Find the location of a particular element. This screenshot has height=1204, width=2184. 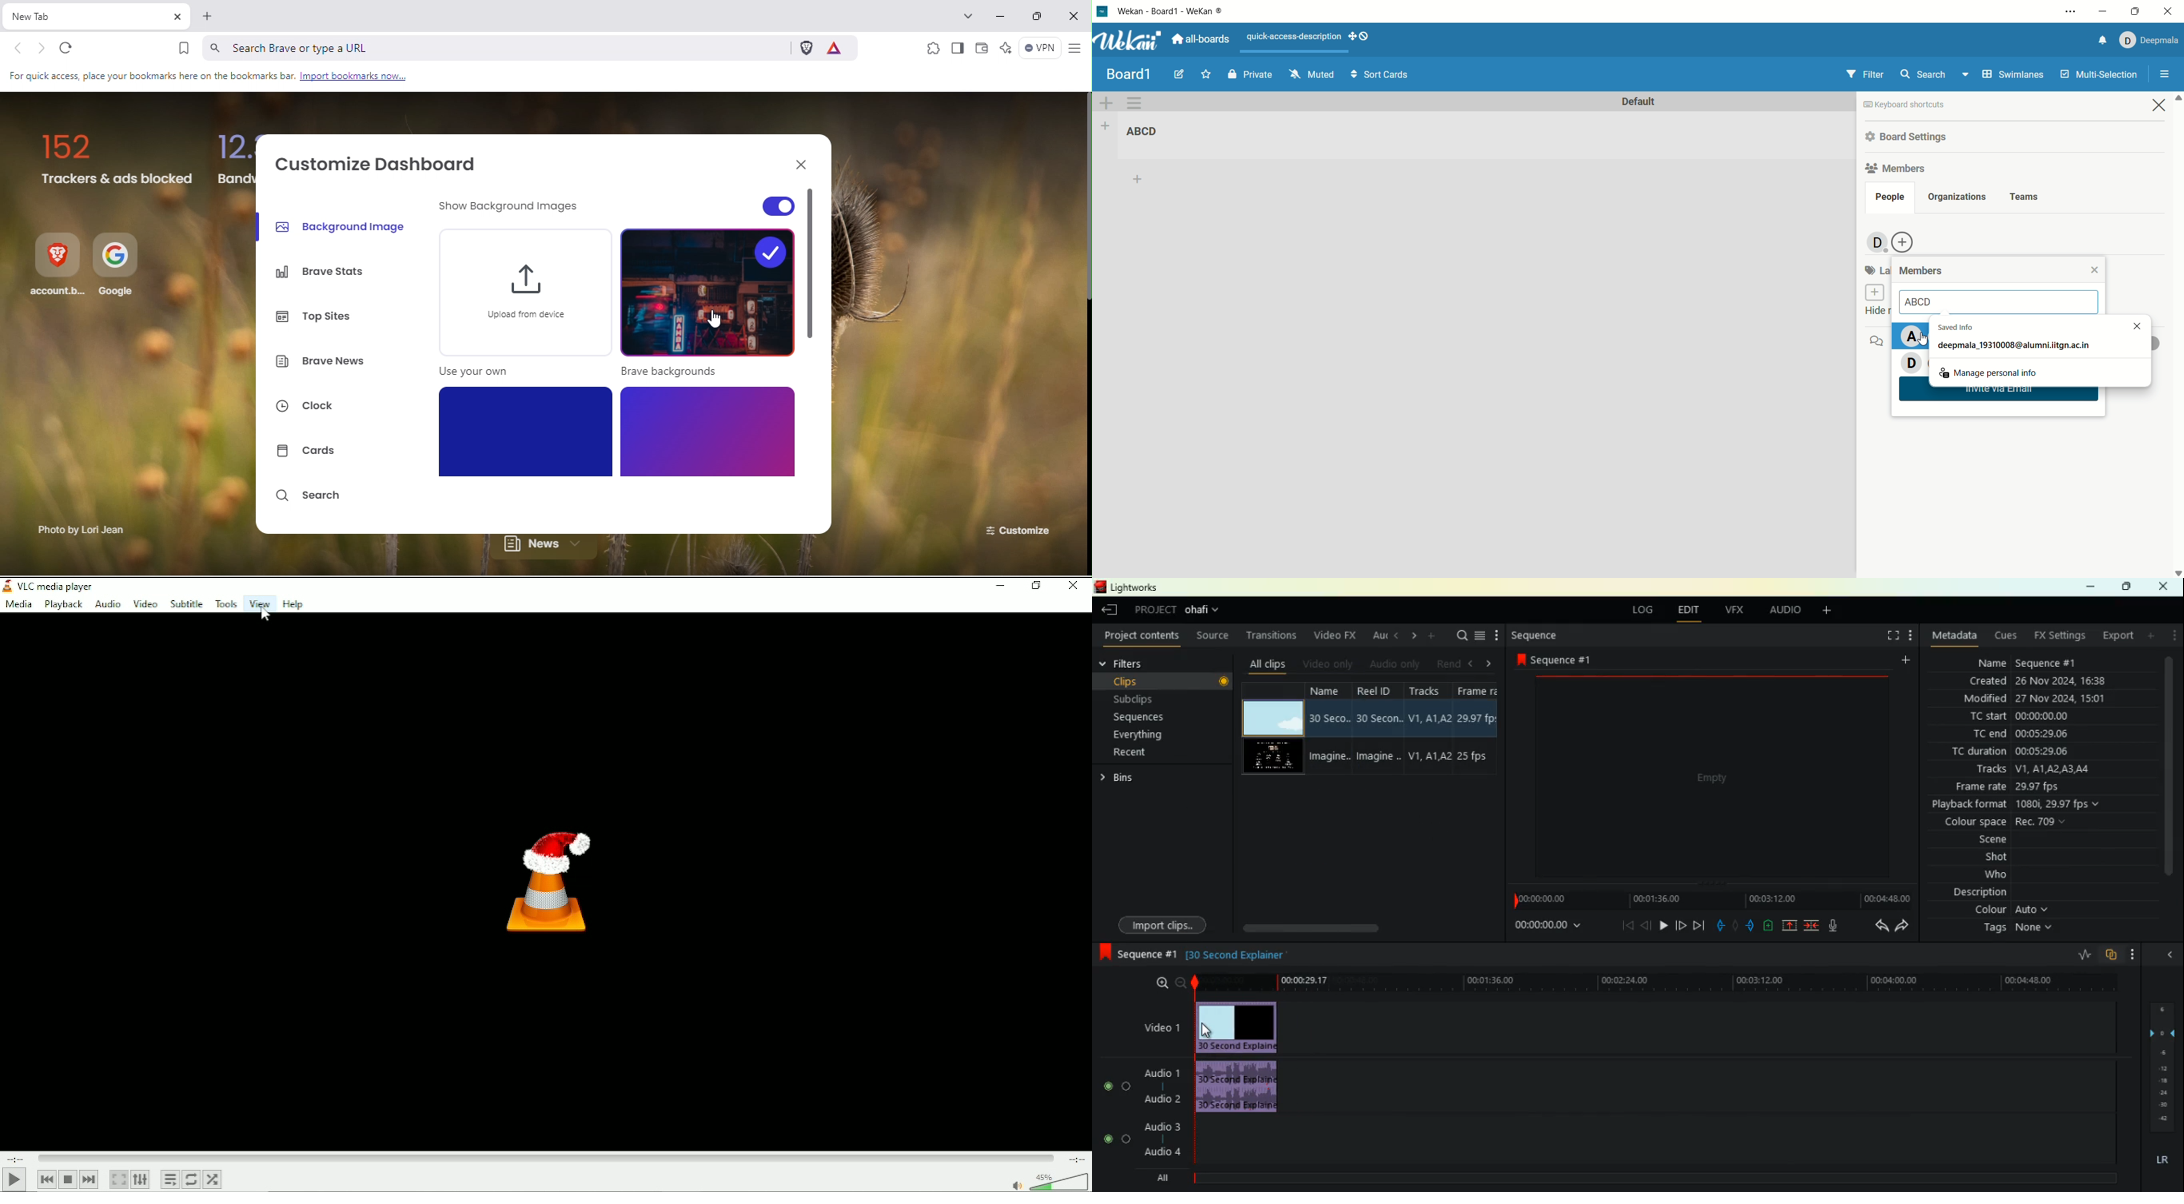

Stop playlist is located at coordinates (68, 1180).